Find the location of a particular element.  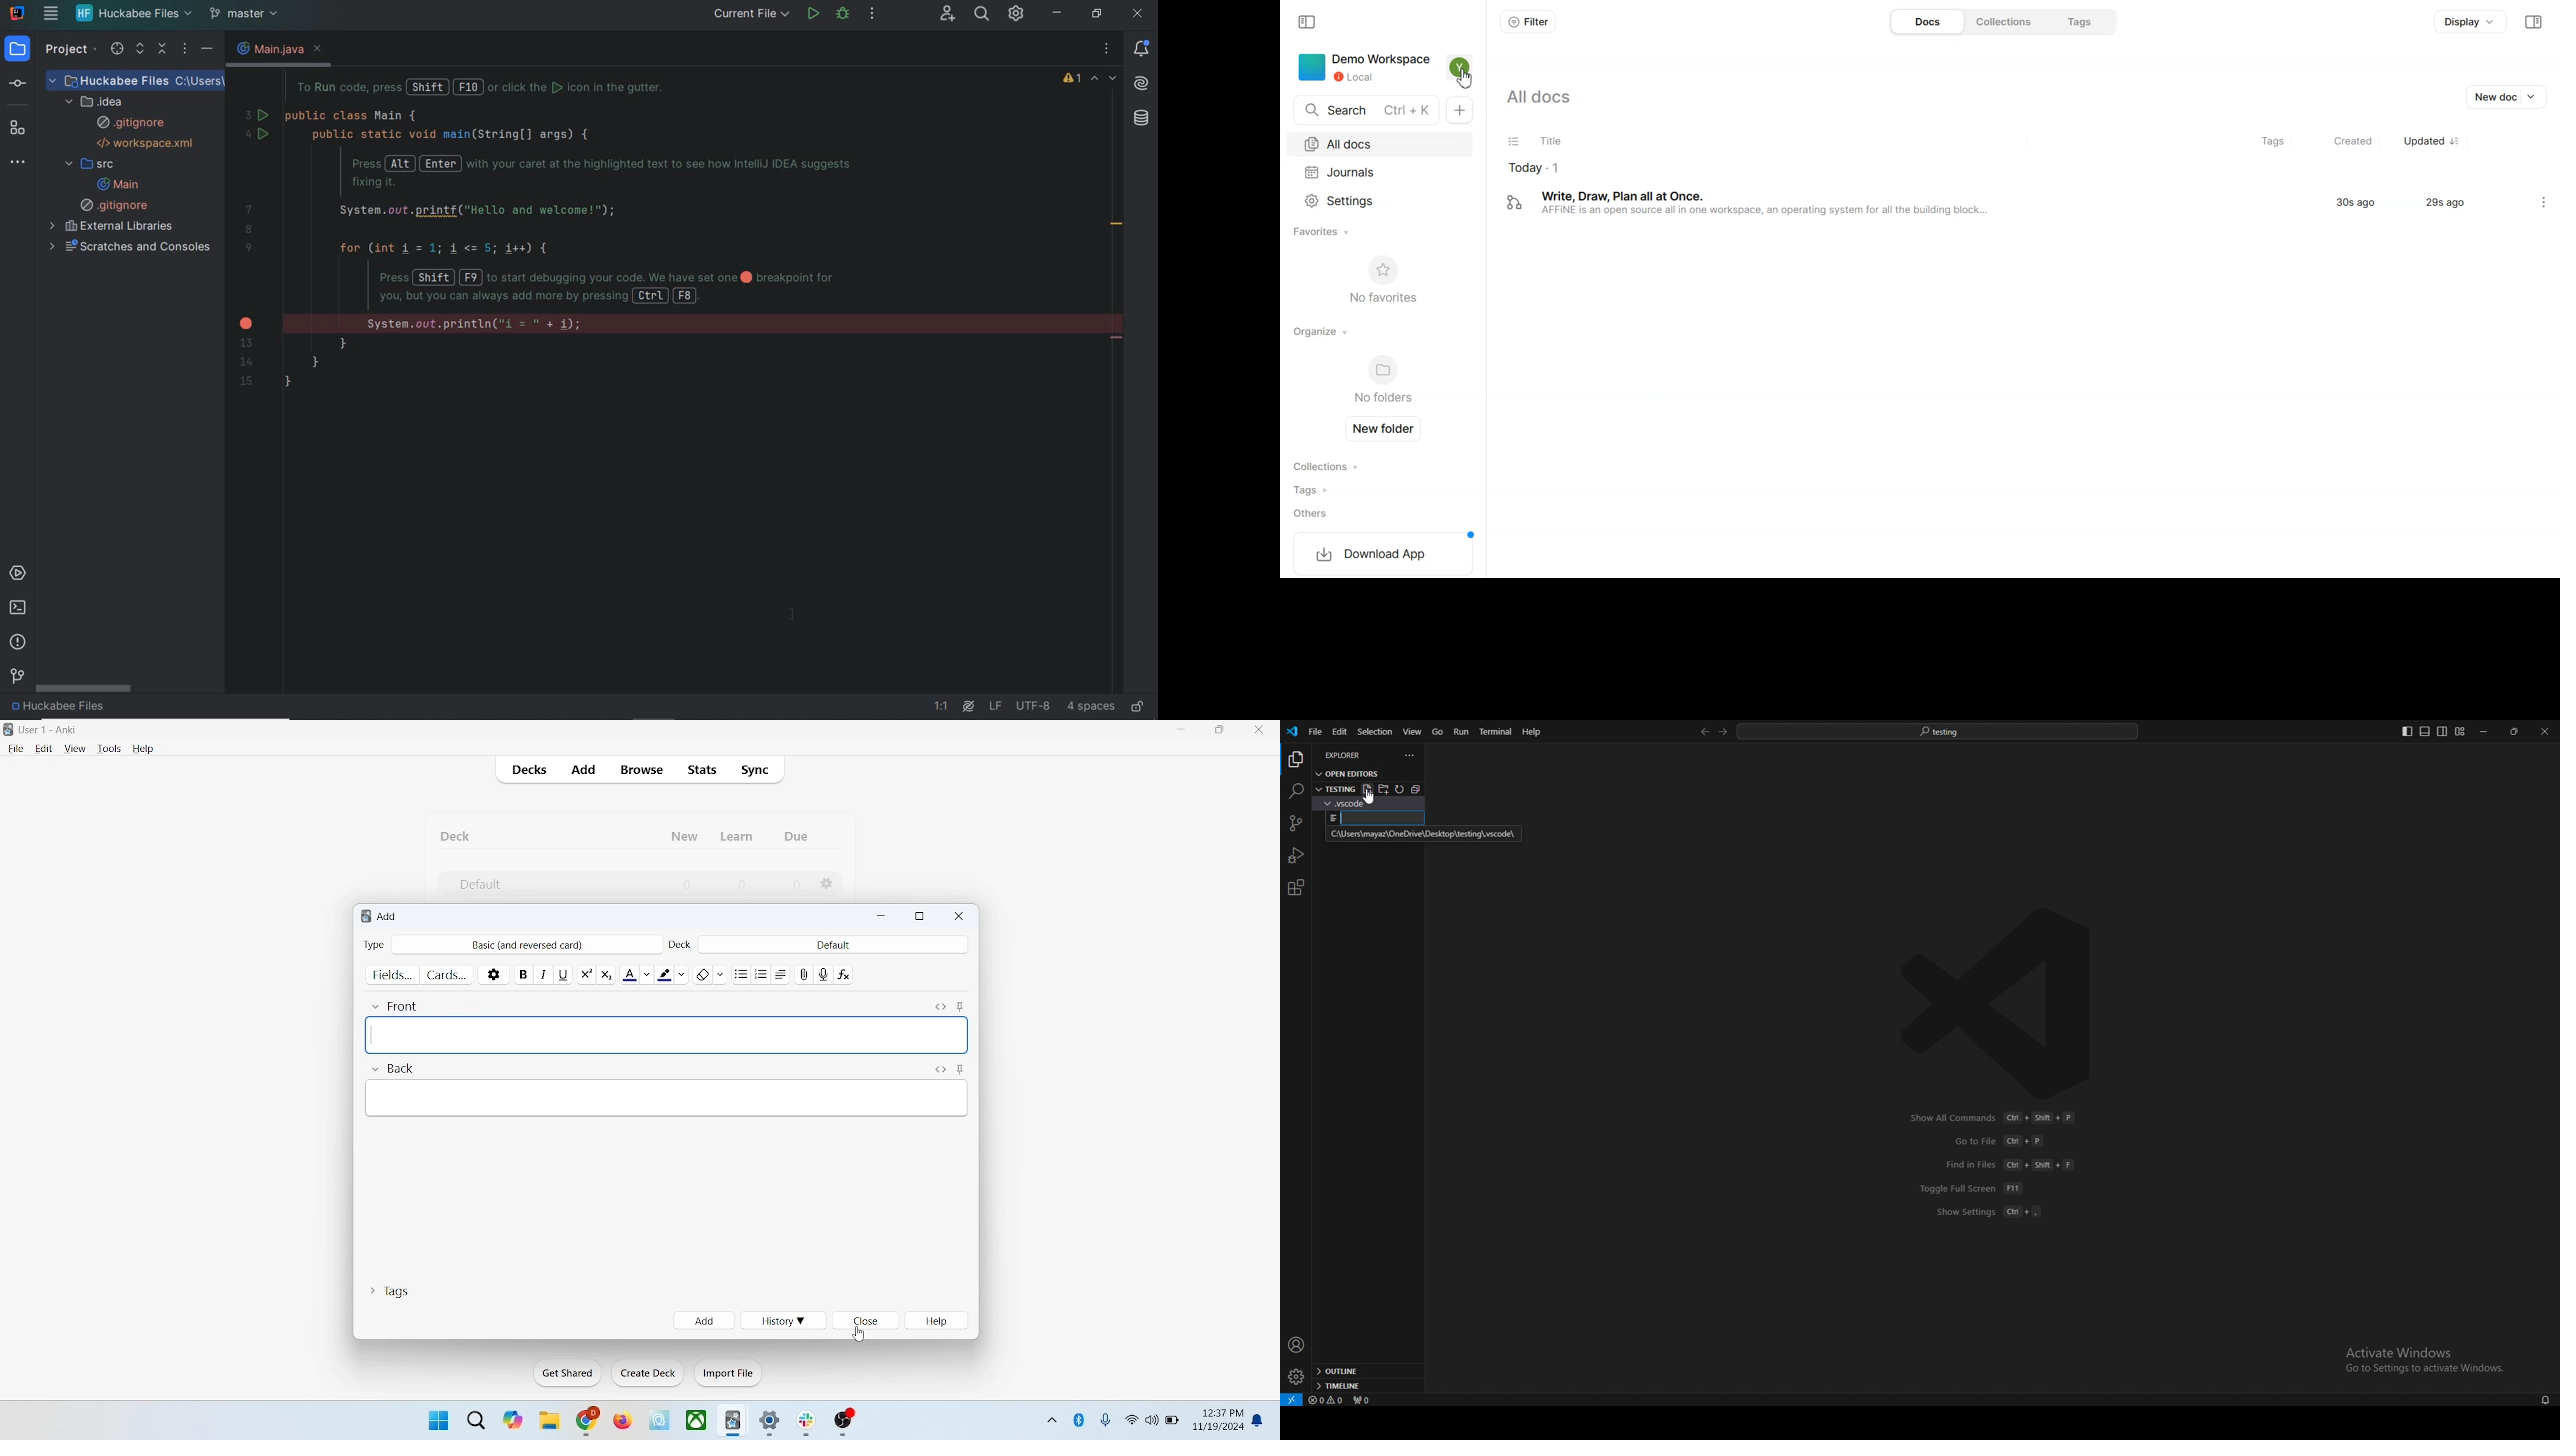

0 is located at coordinates (688, 884).